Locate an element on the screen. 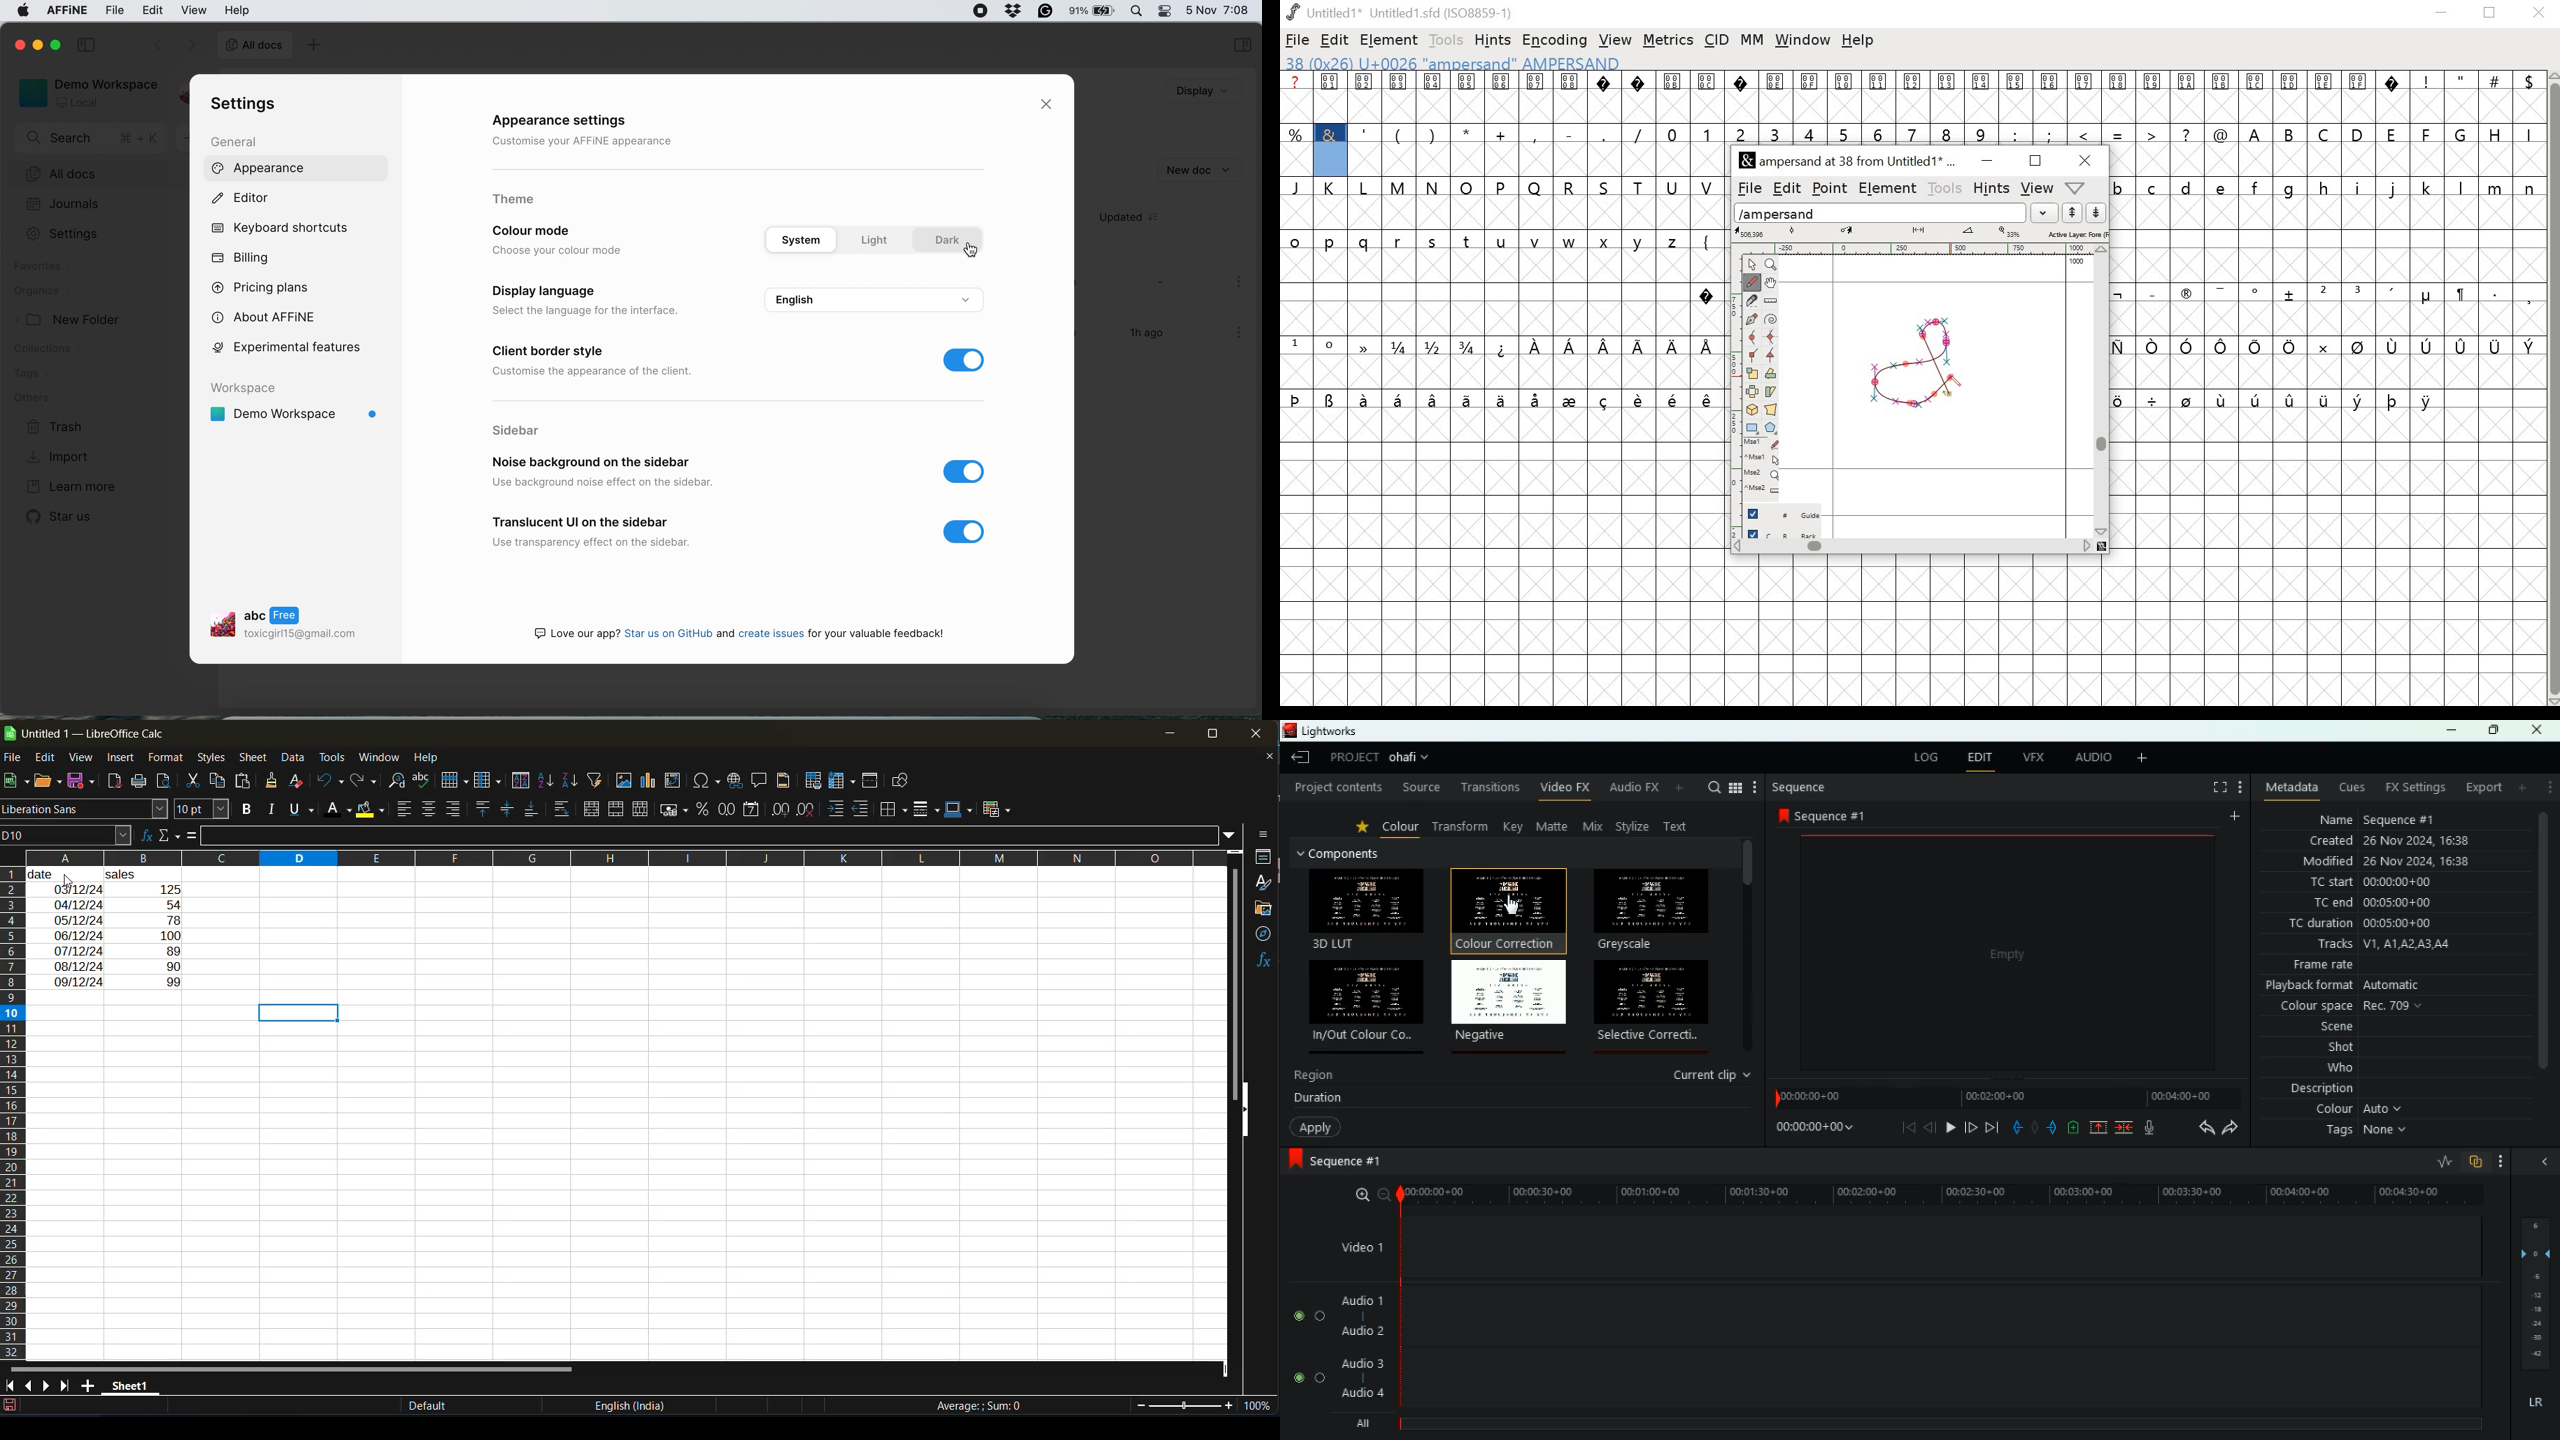 This screenshot has height=1456, width=2576. symbol is located at coordinates (2394, 347).